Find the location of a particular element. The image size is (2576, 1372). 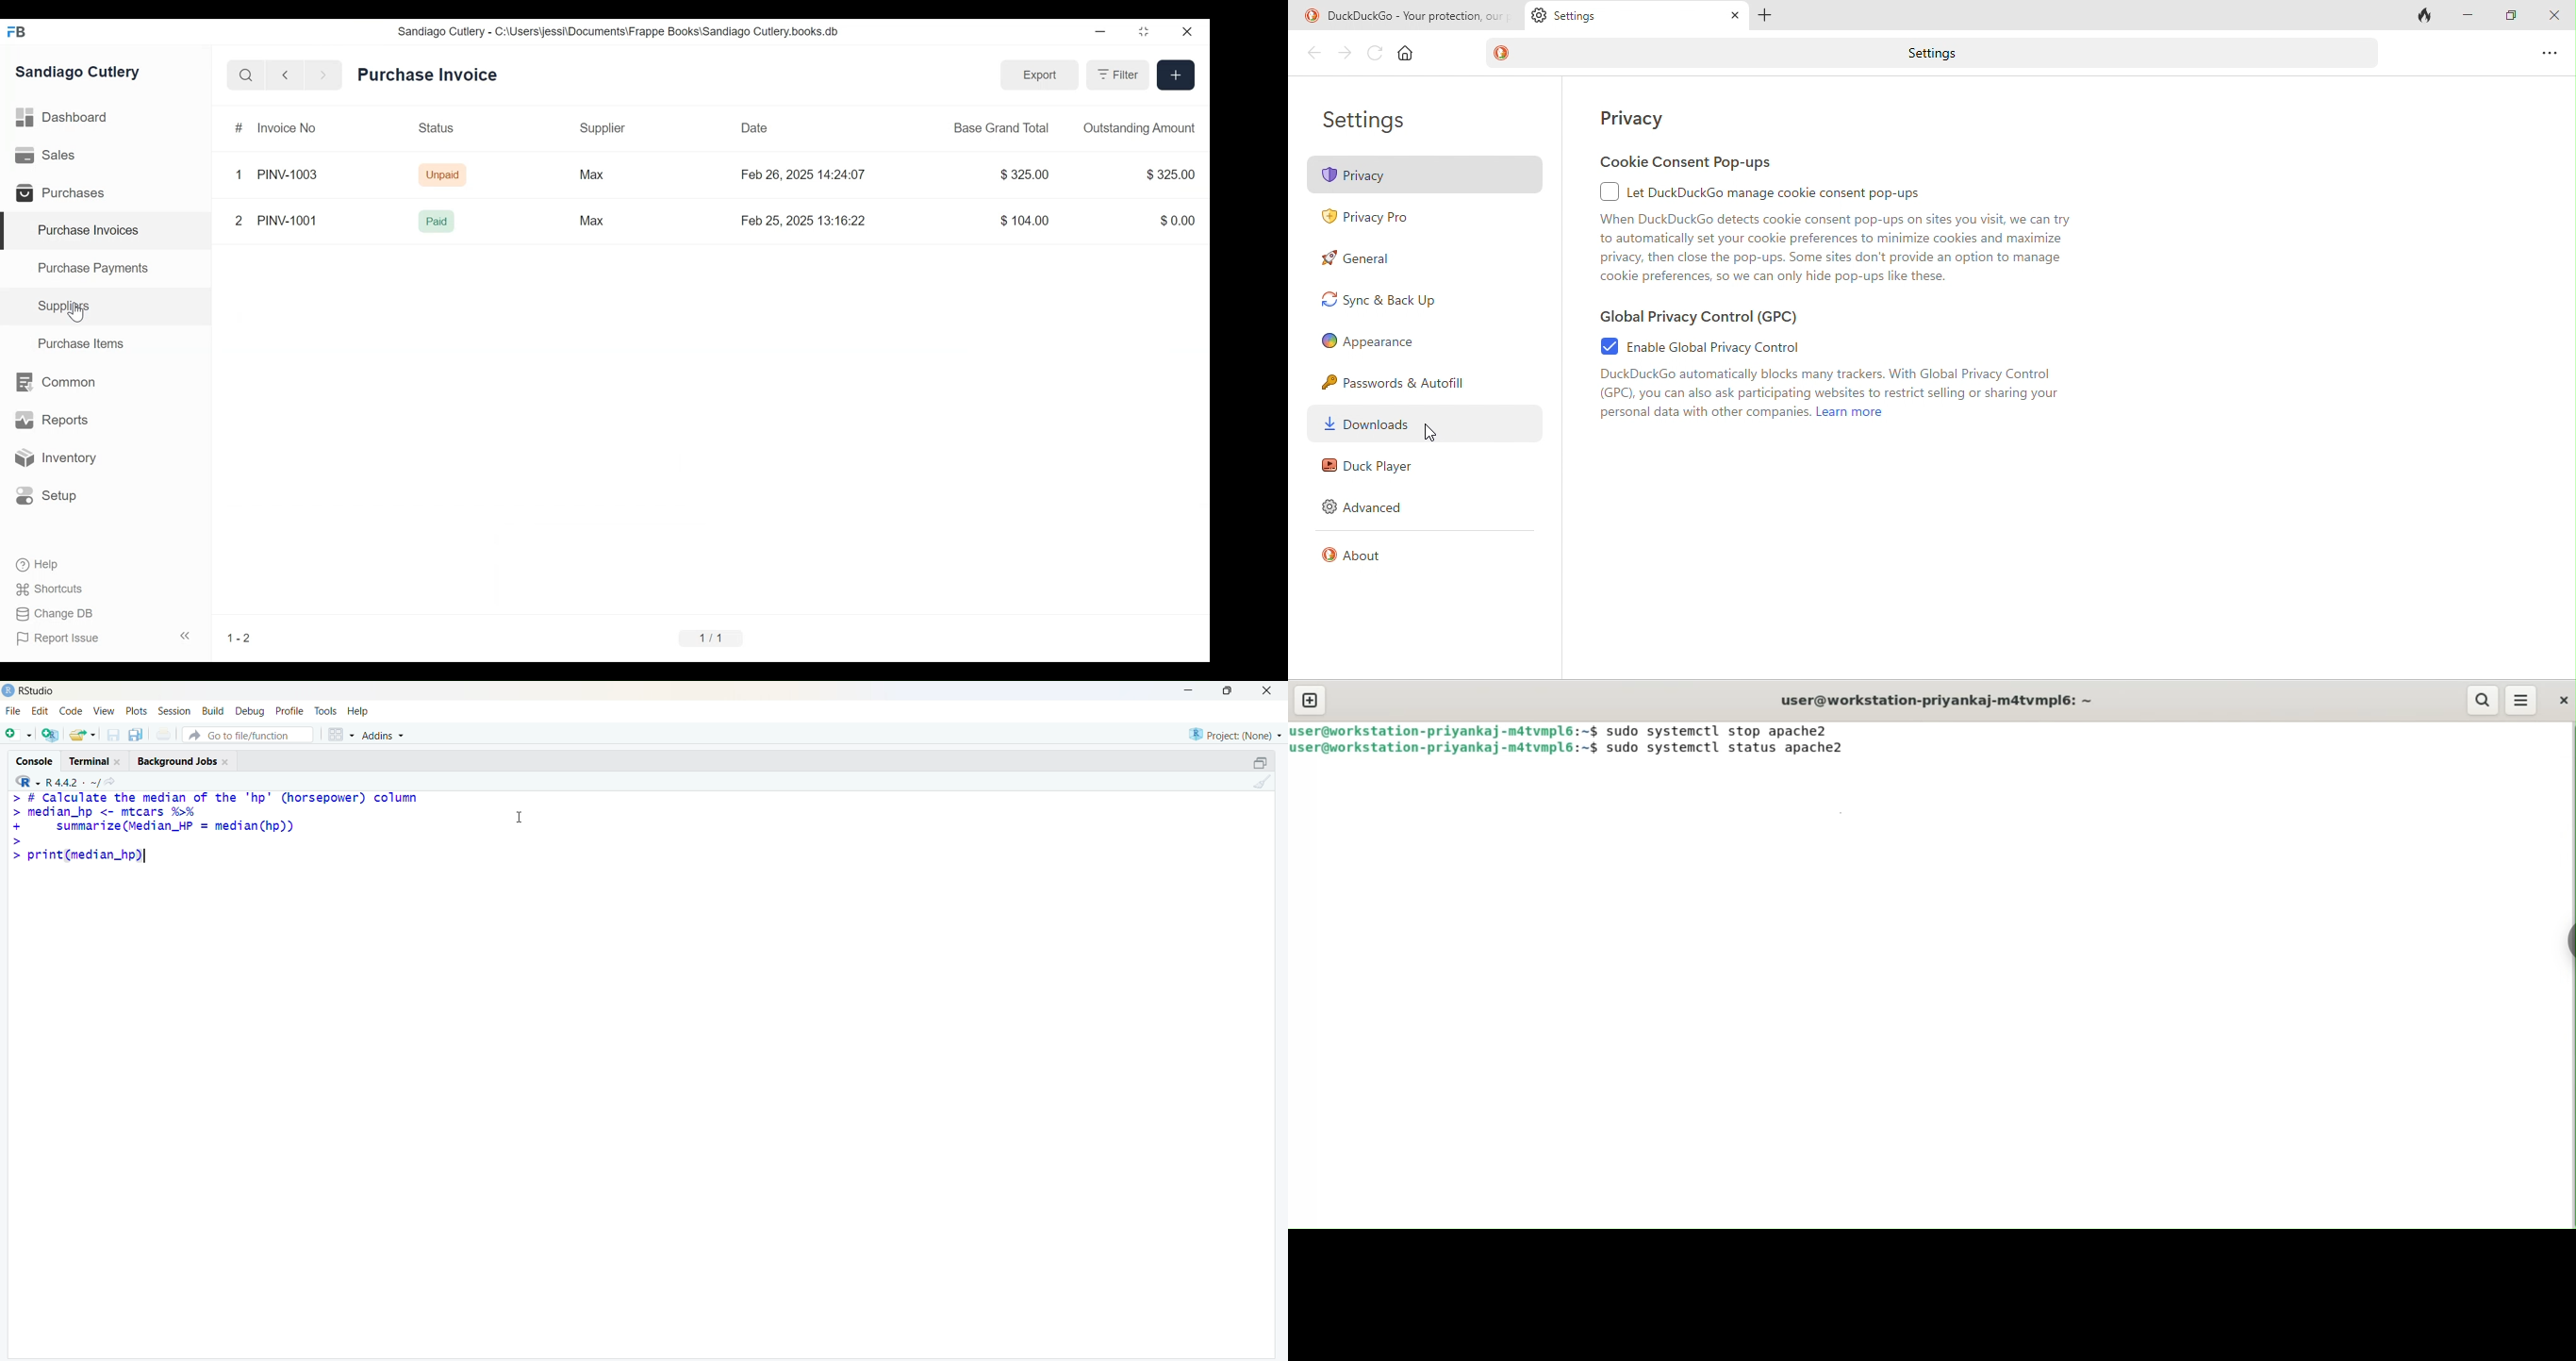

copy is located at coordinates (136, 735).